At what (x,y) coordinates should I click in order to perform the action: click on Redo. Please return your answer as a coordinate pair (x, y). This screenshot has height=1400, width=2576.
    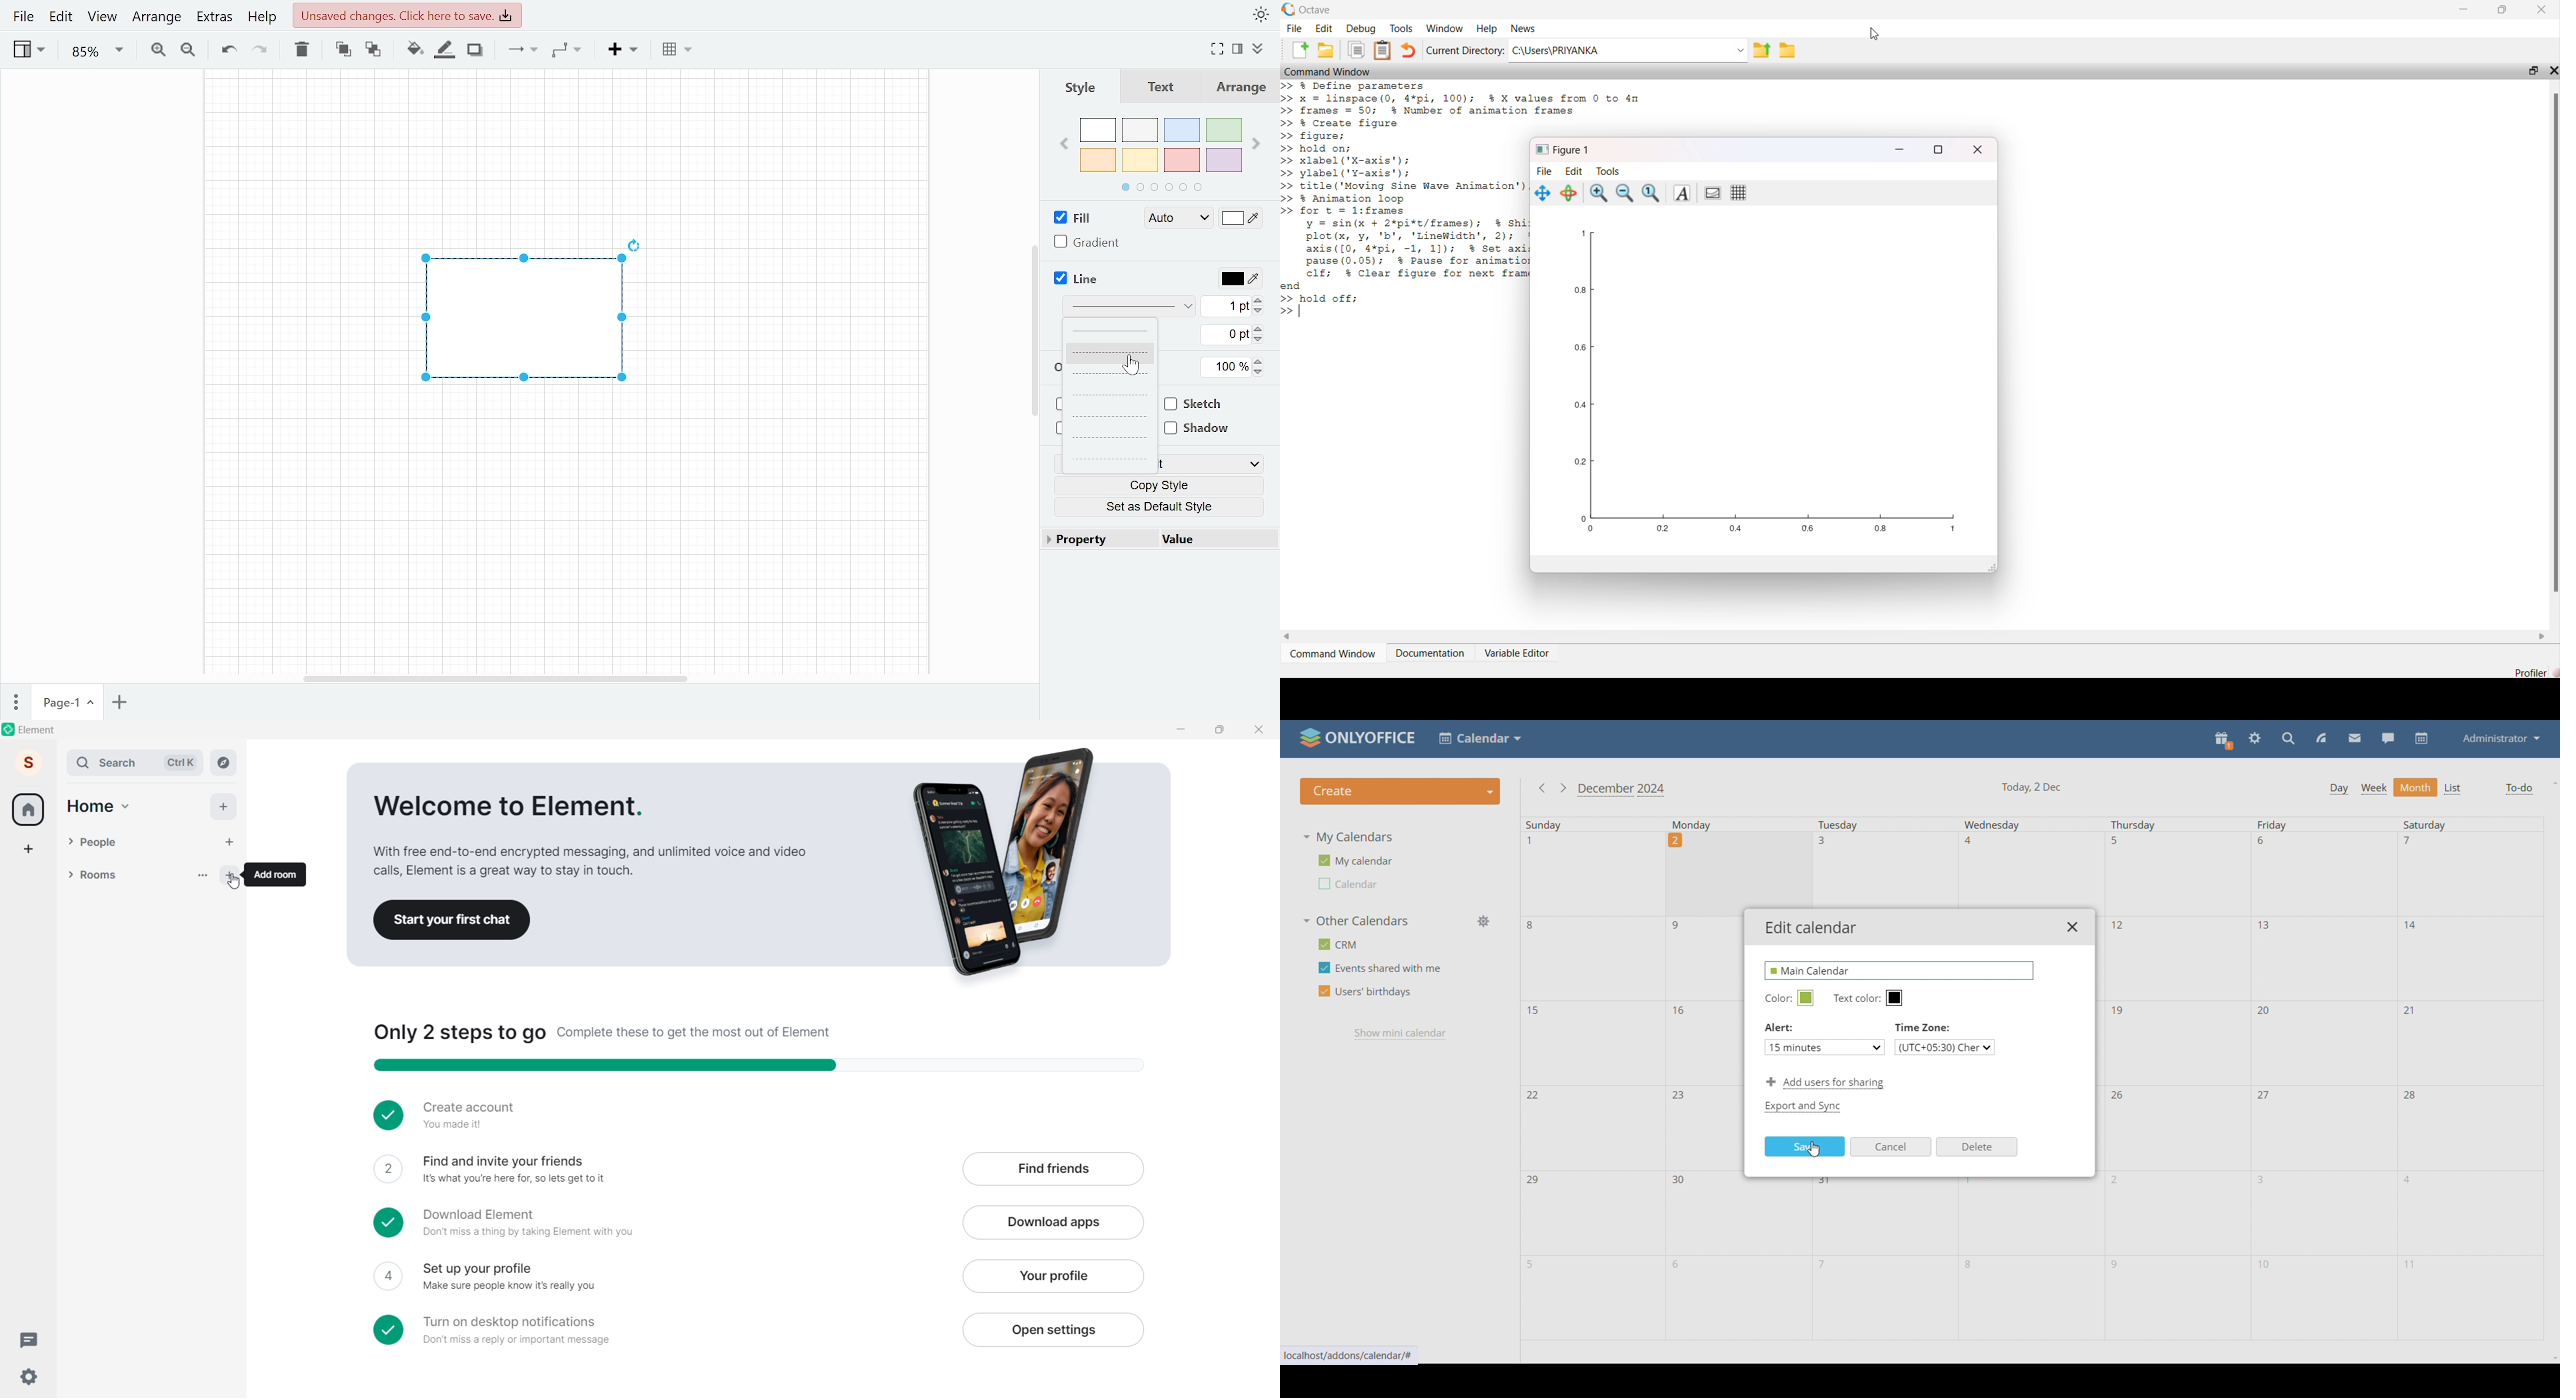
    Looking at the image, I should click on (261, 50).